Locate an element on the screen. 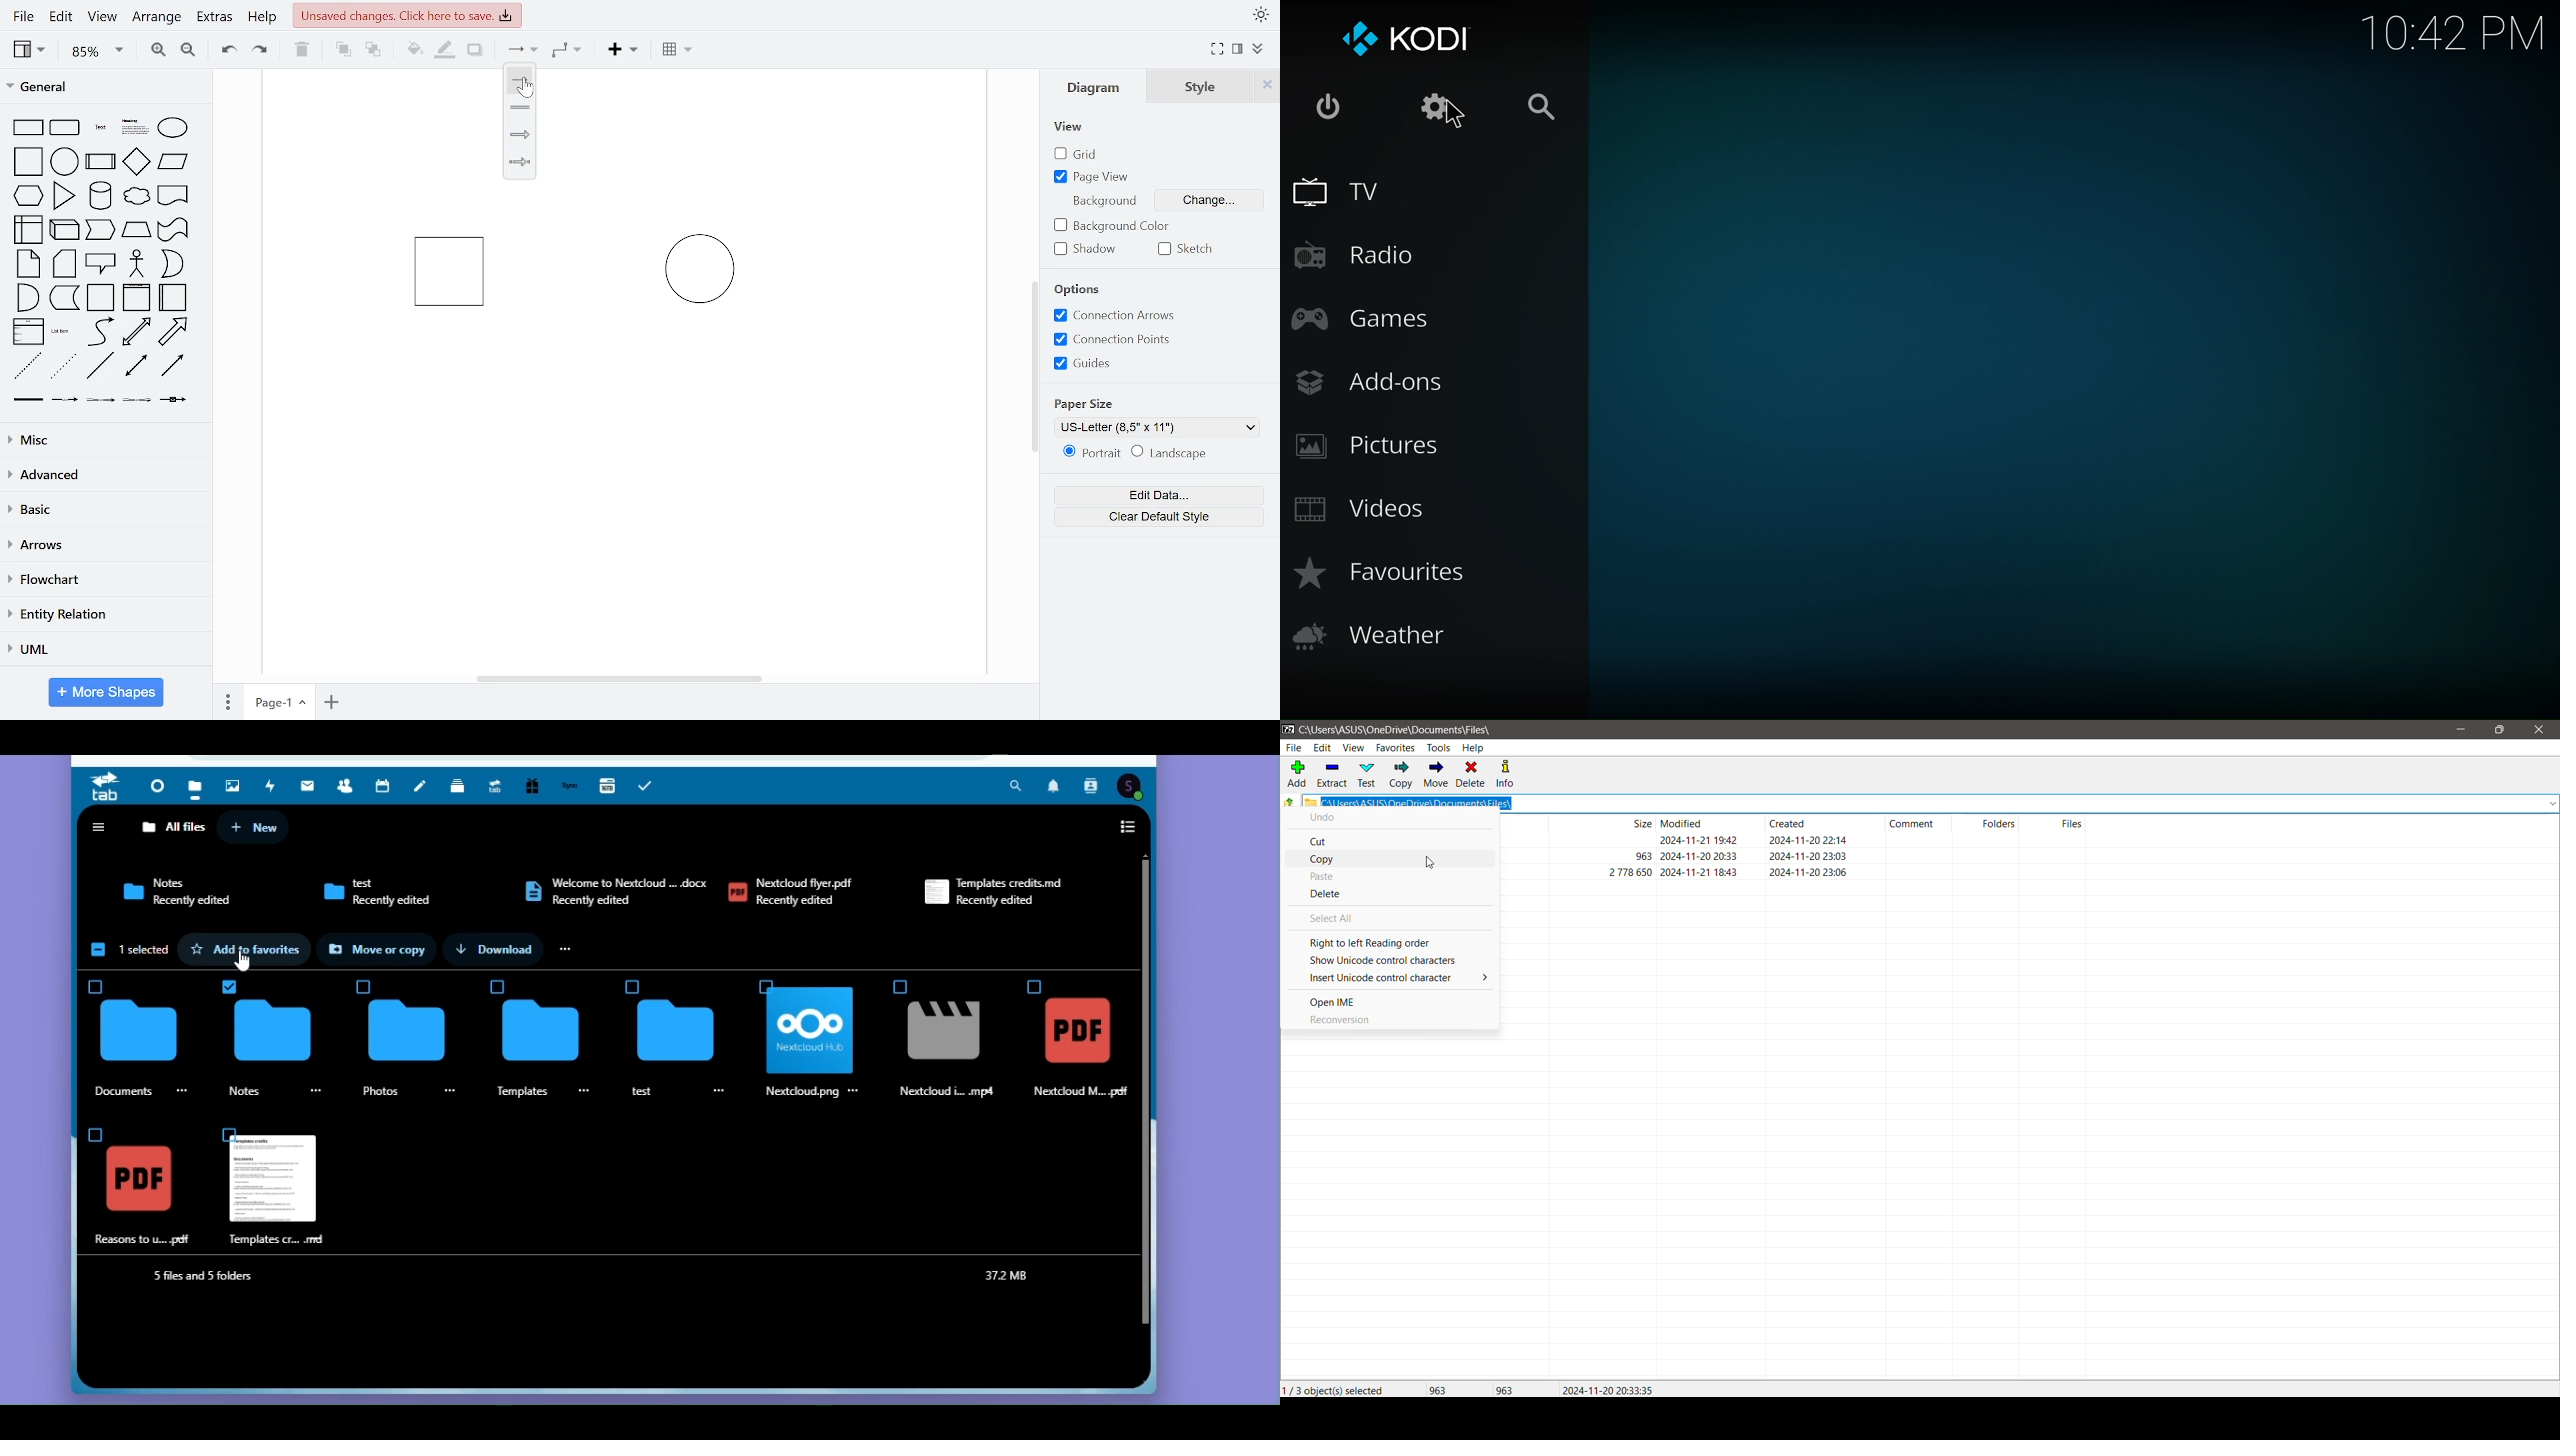 Image resolution: width=2576 pixels, height=1456 pixels. Synology is located at coordinates (566, 785).